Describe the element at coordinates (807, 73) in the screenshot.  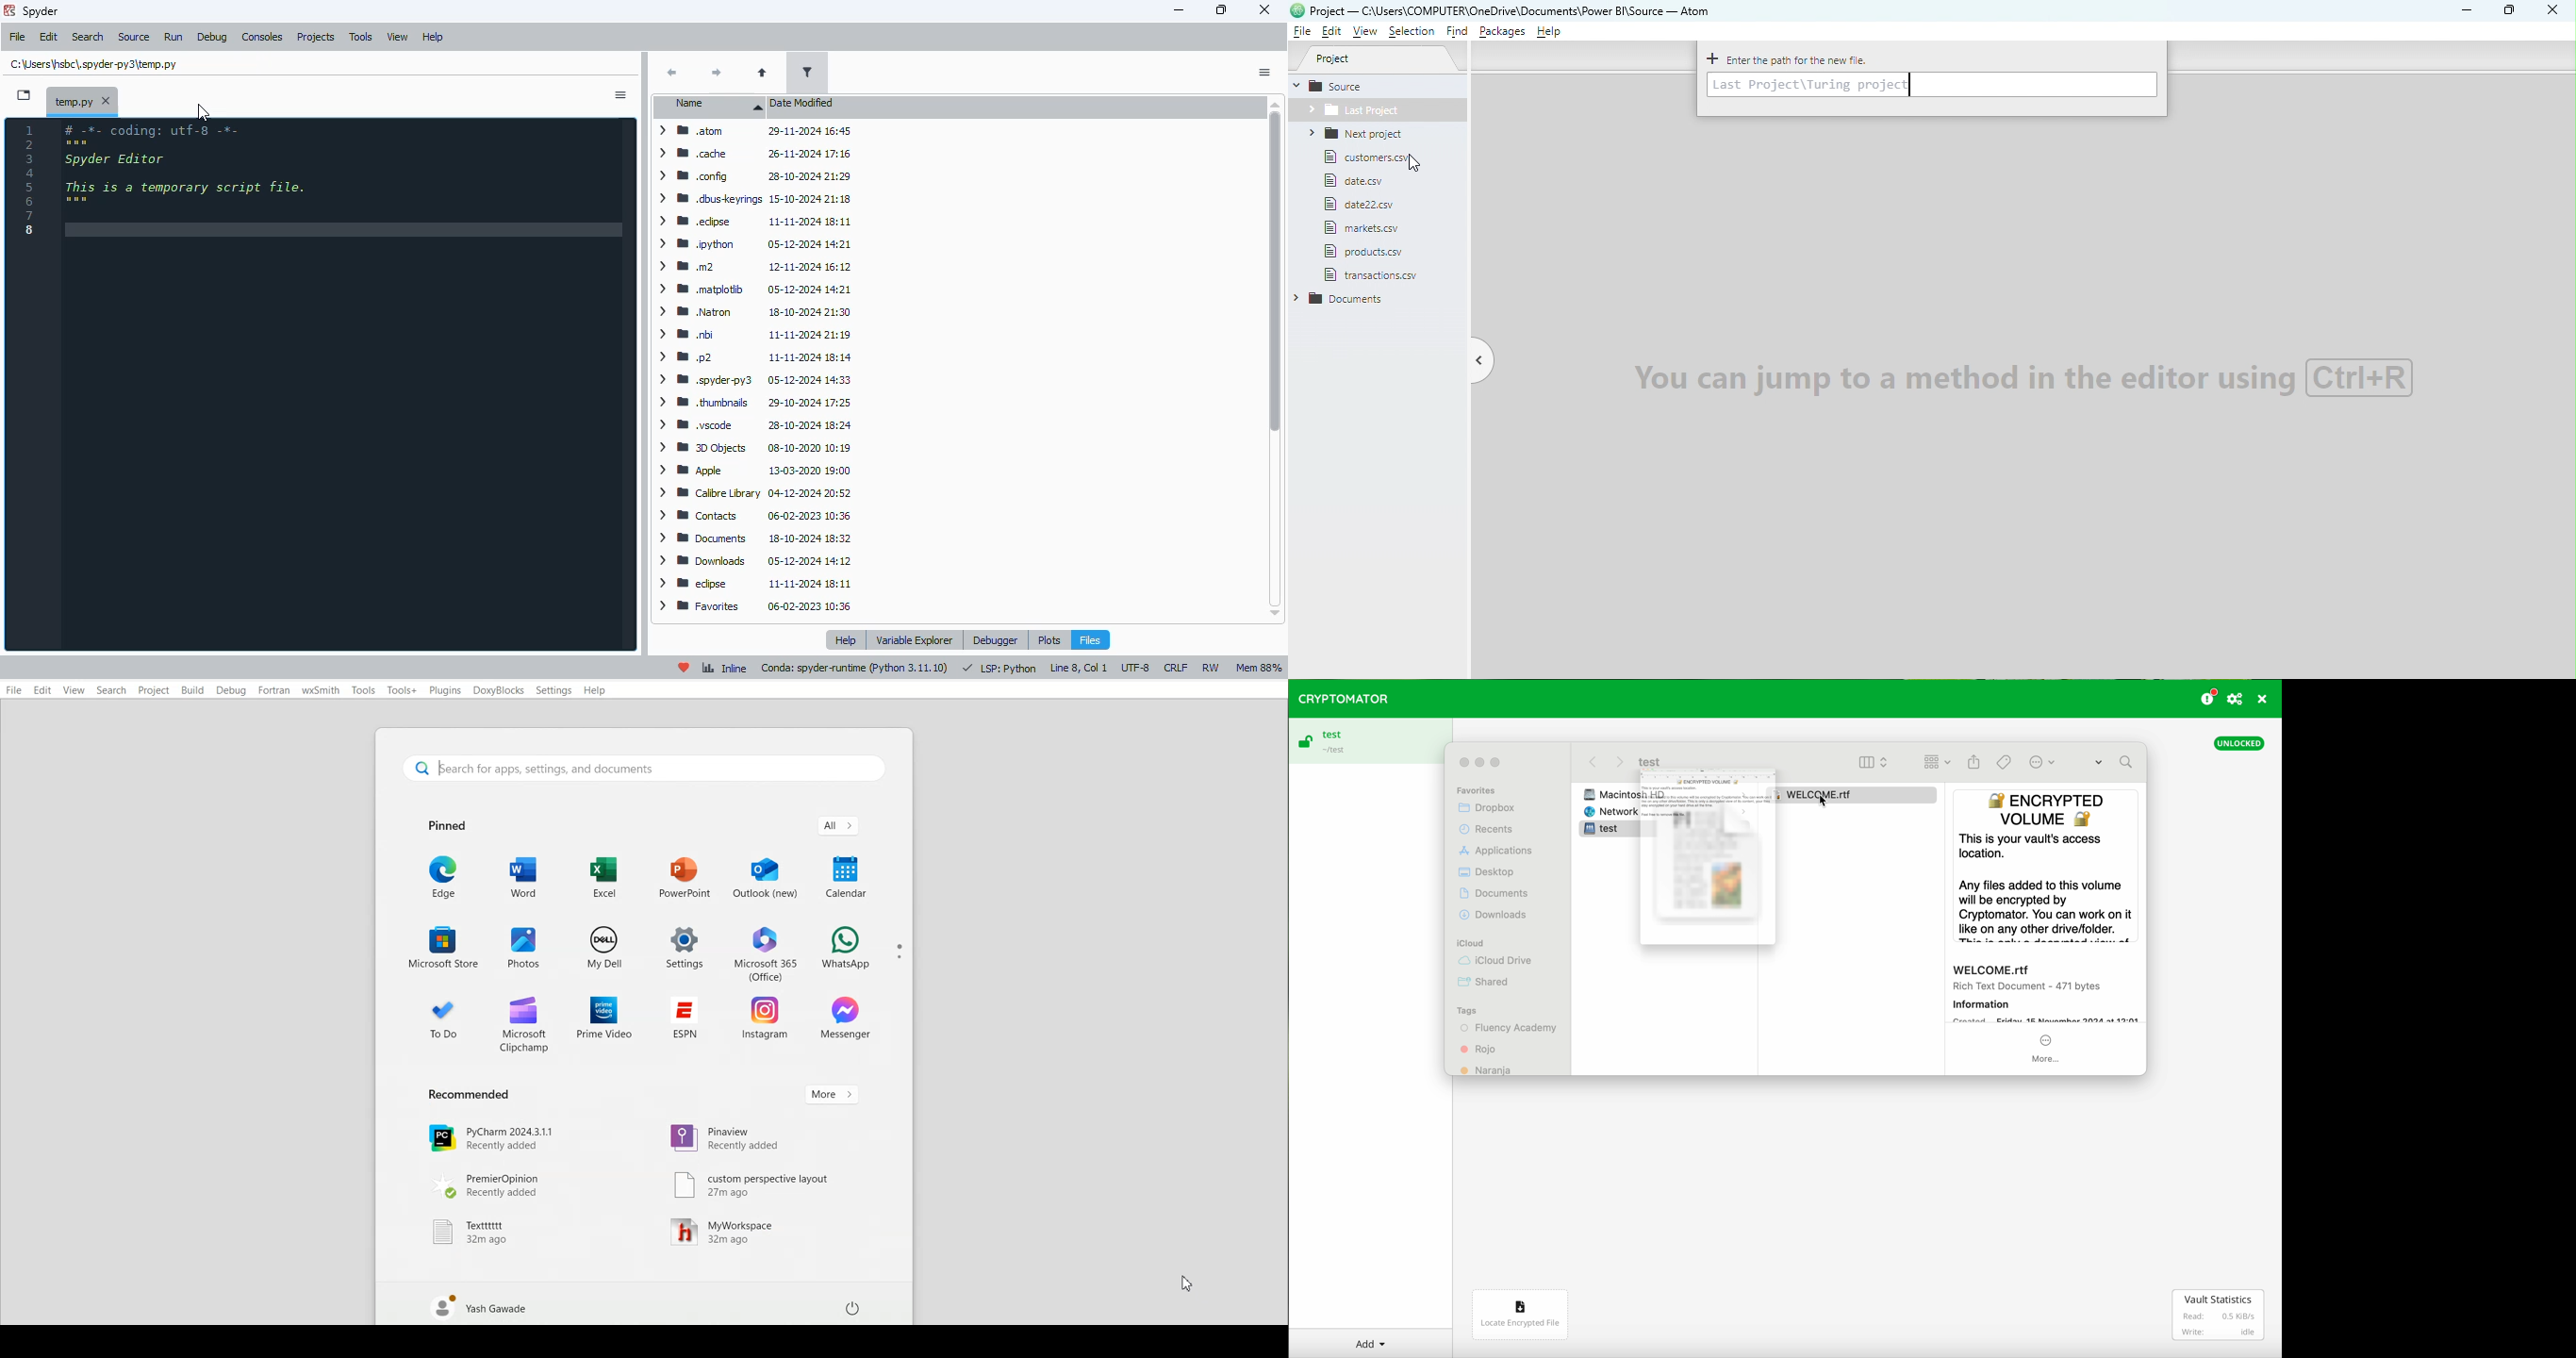
I see `filter filenames` at that location.